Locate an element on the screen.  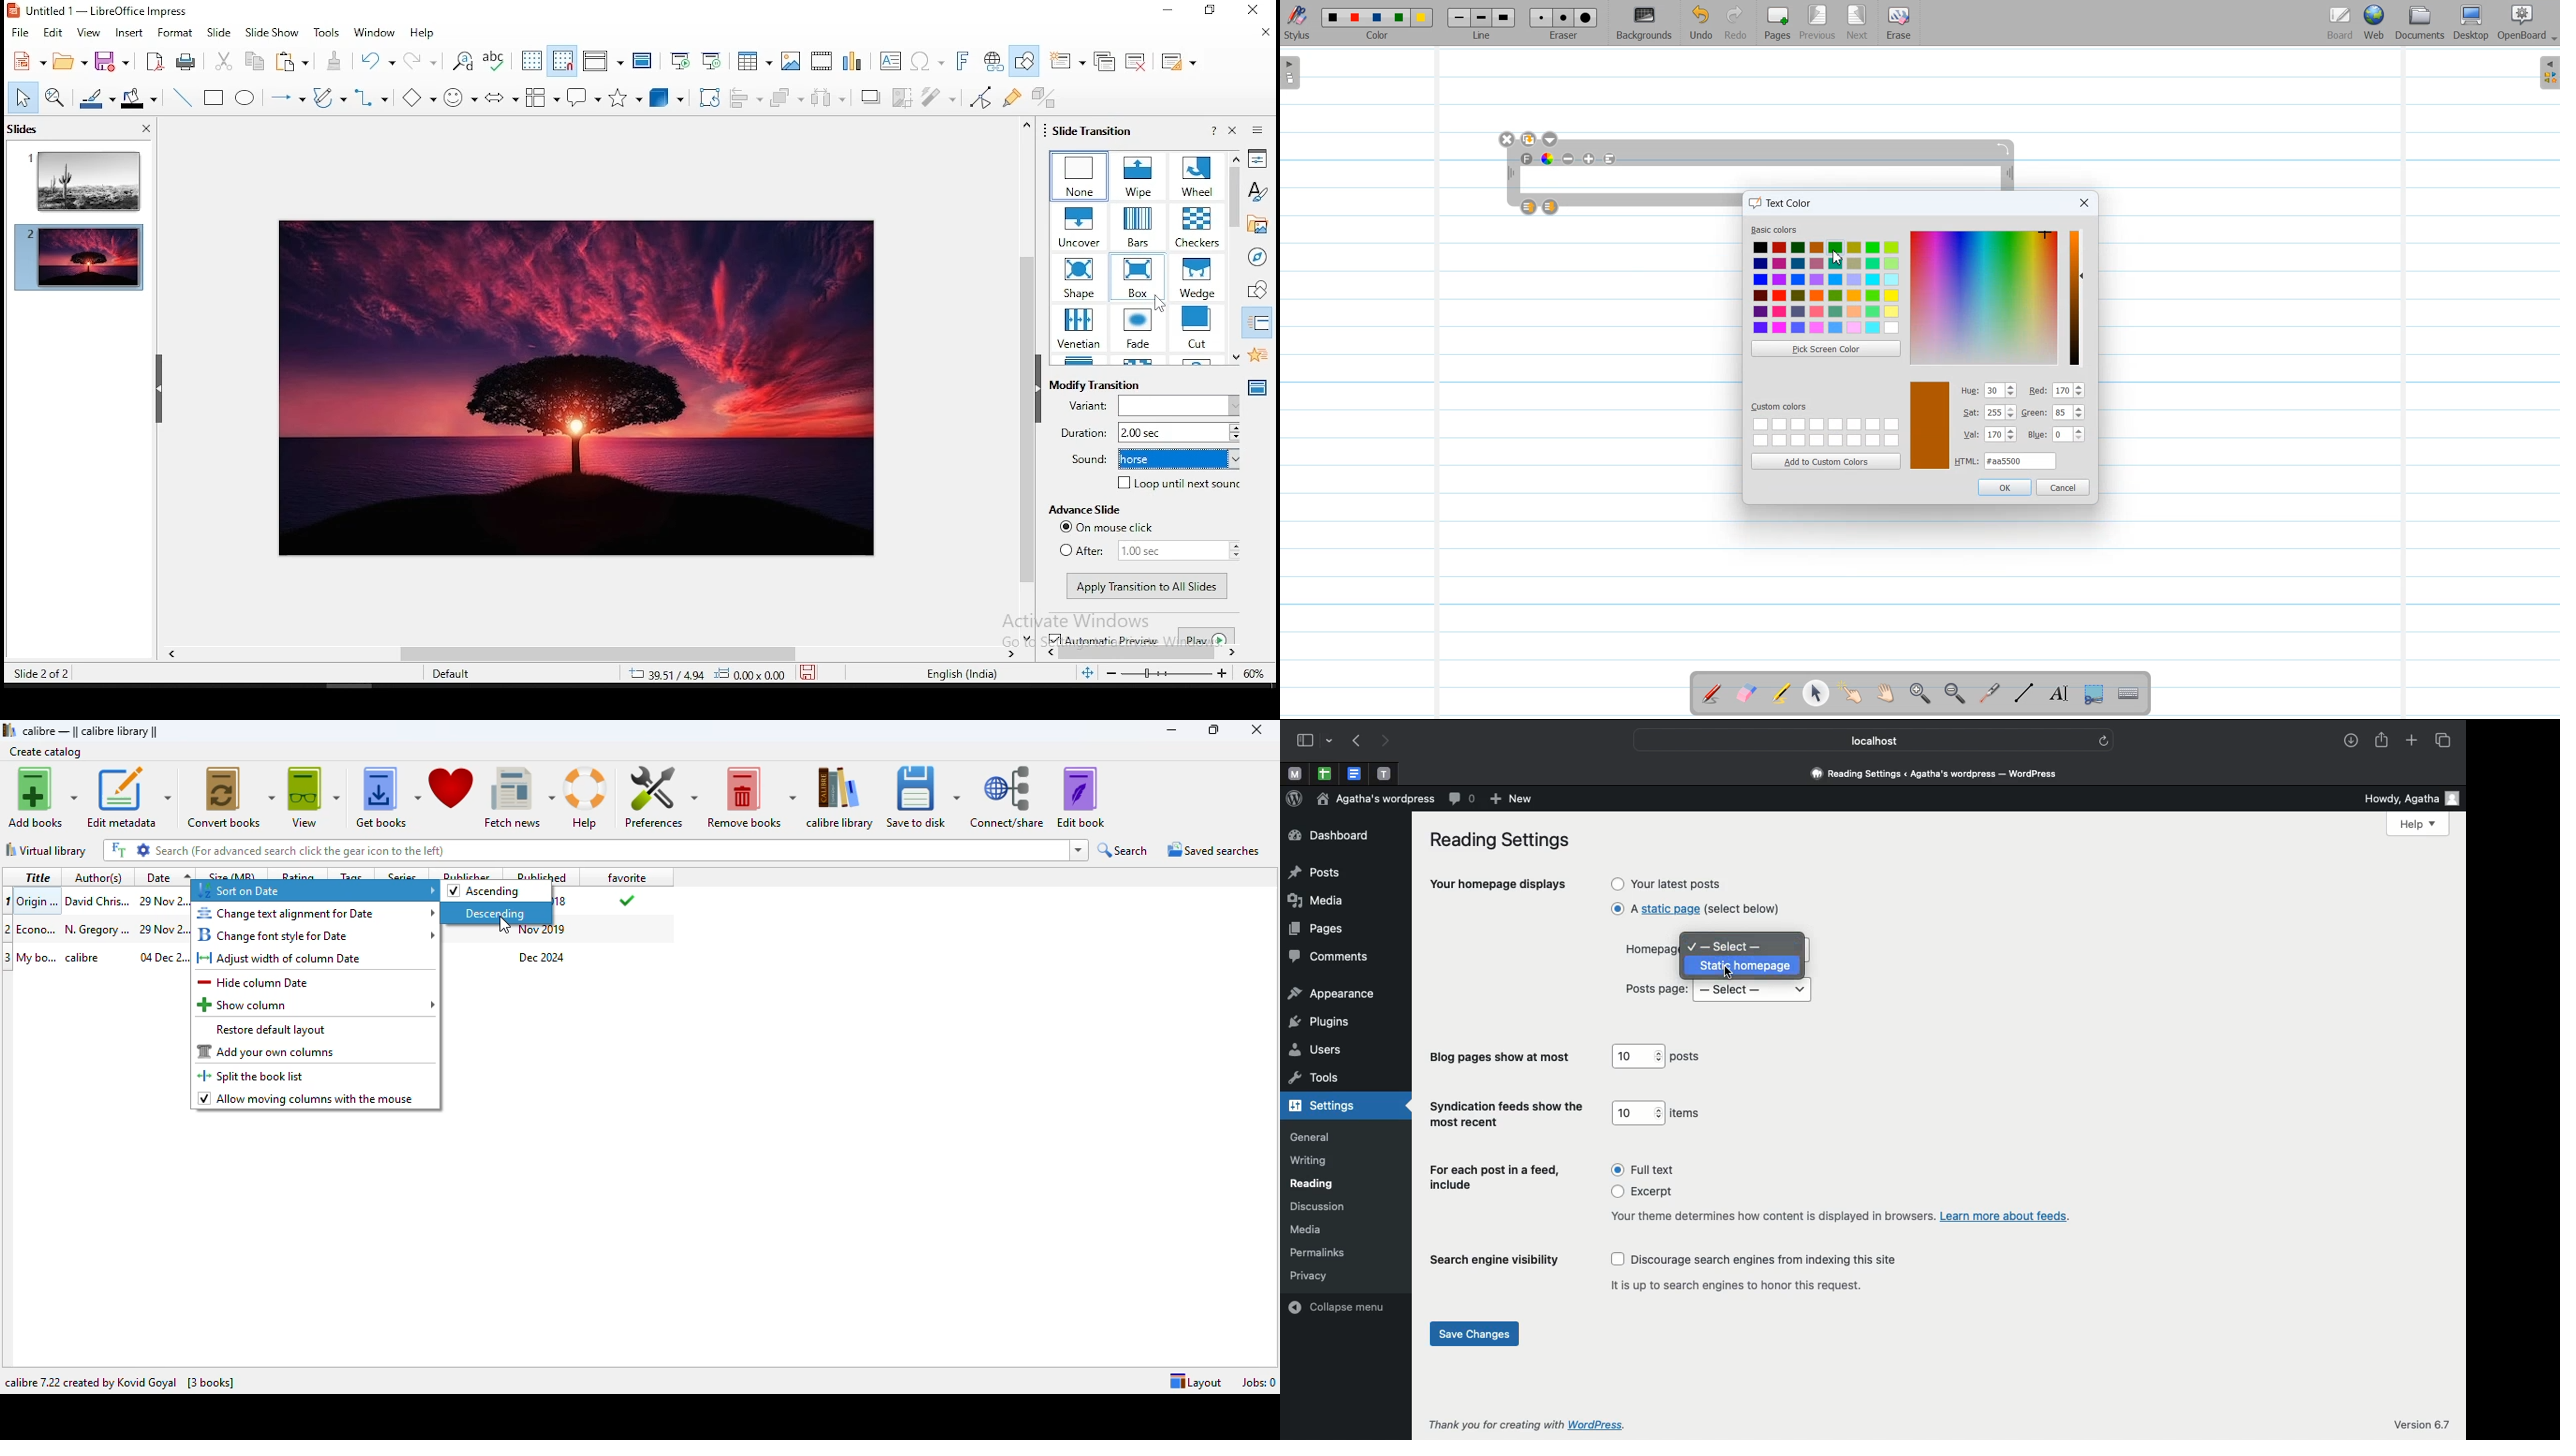
edit book is located at coordinates (1080, 797).